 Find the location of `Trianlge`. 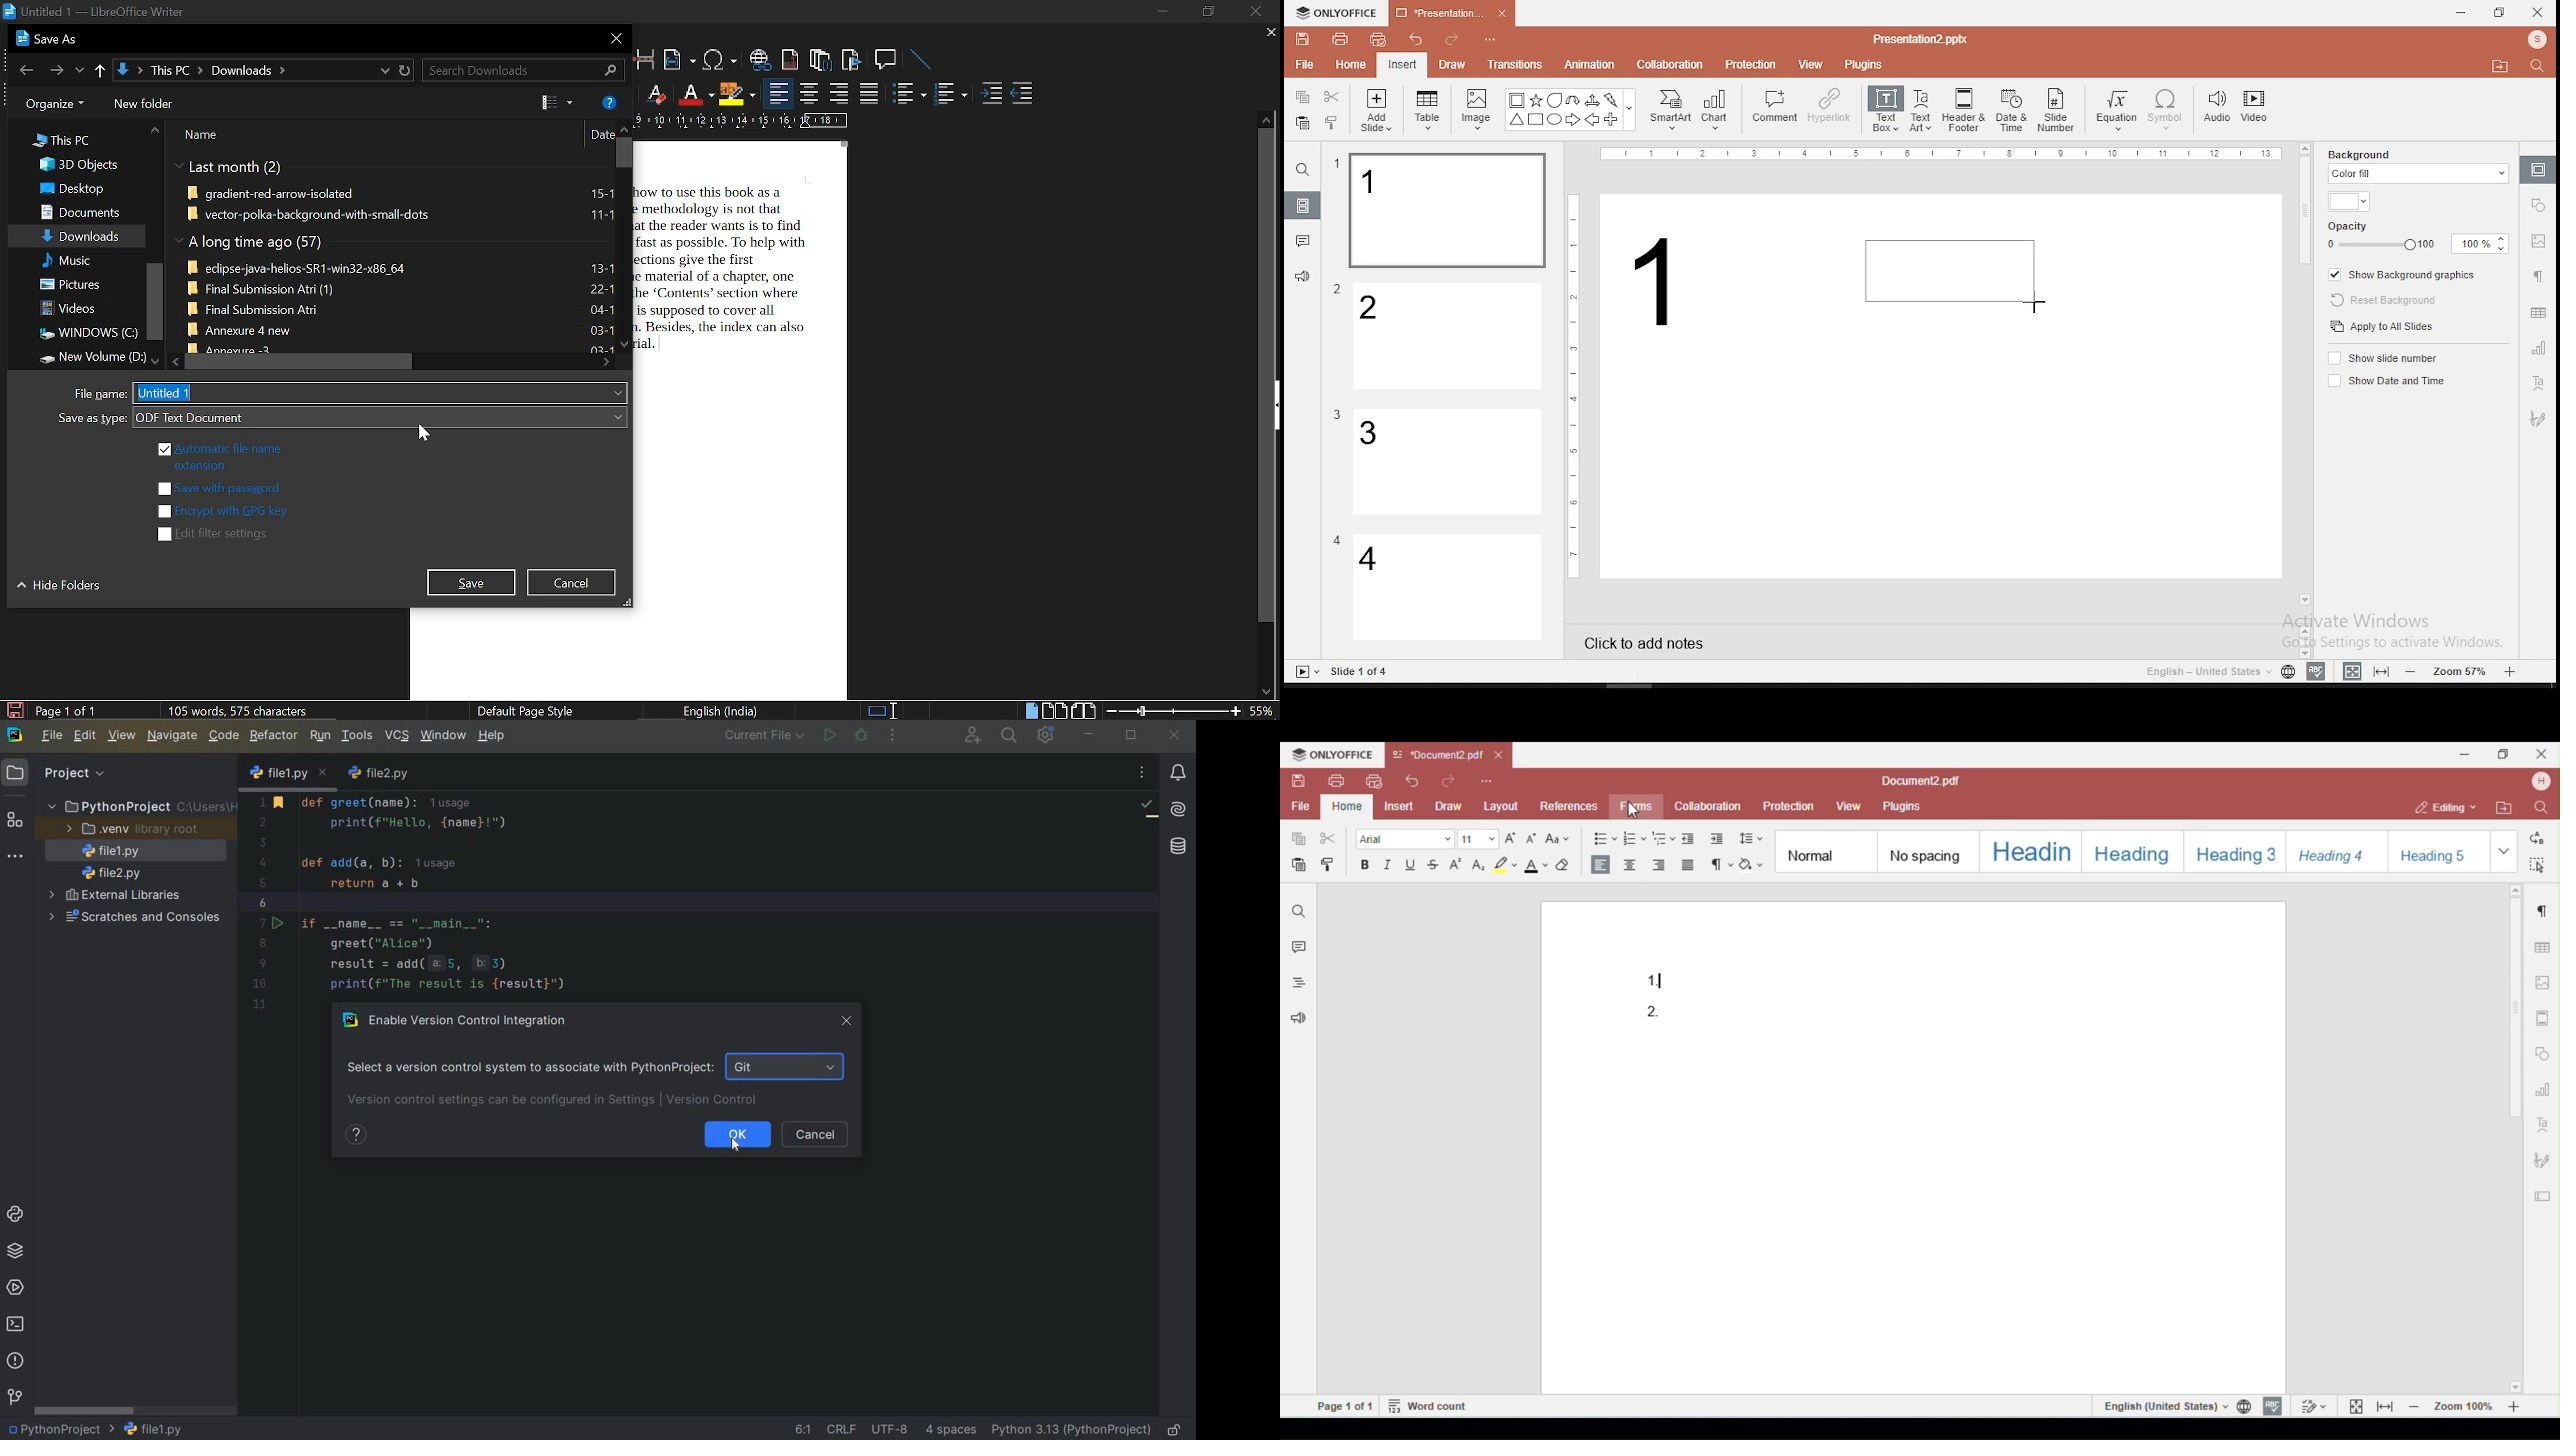

Trianlge is located at coordinates (1516, 120).